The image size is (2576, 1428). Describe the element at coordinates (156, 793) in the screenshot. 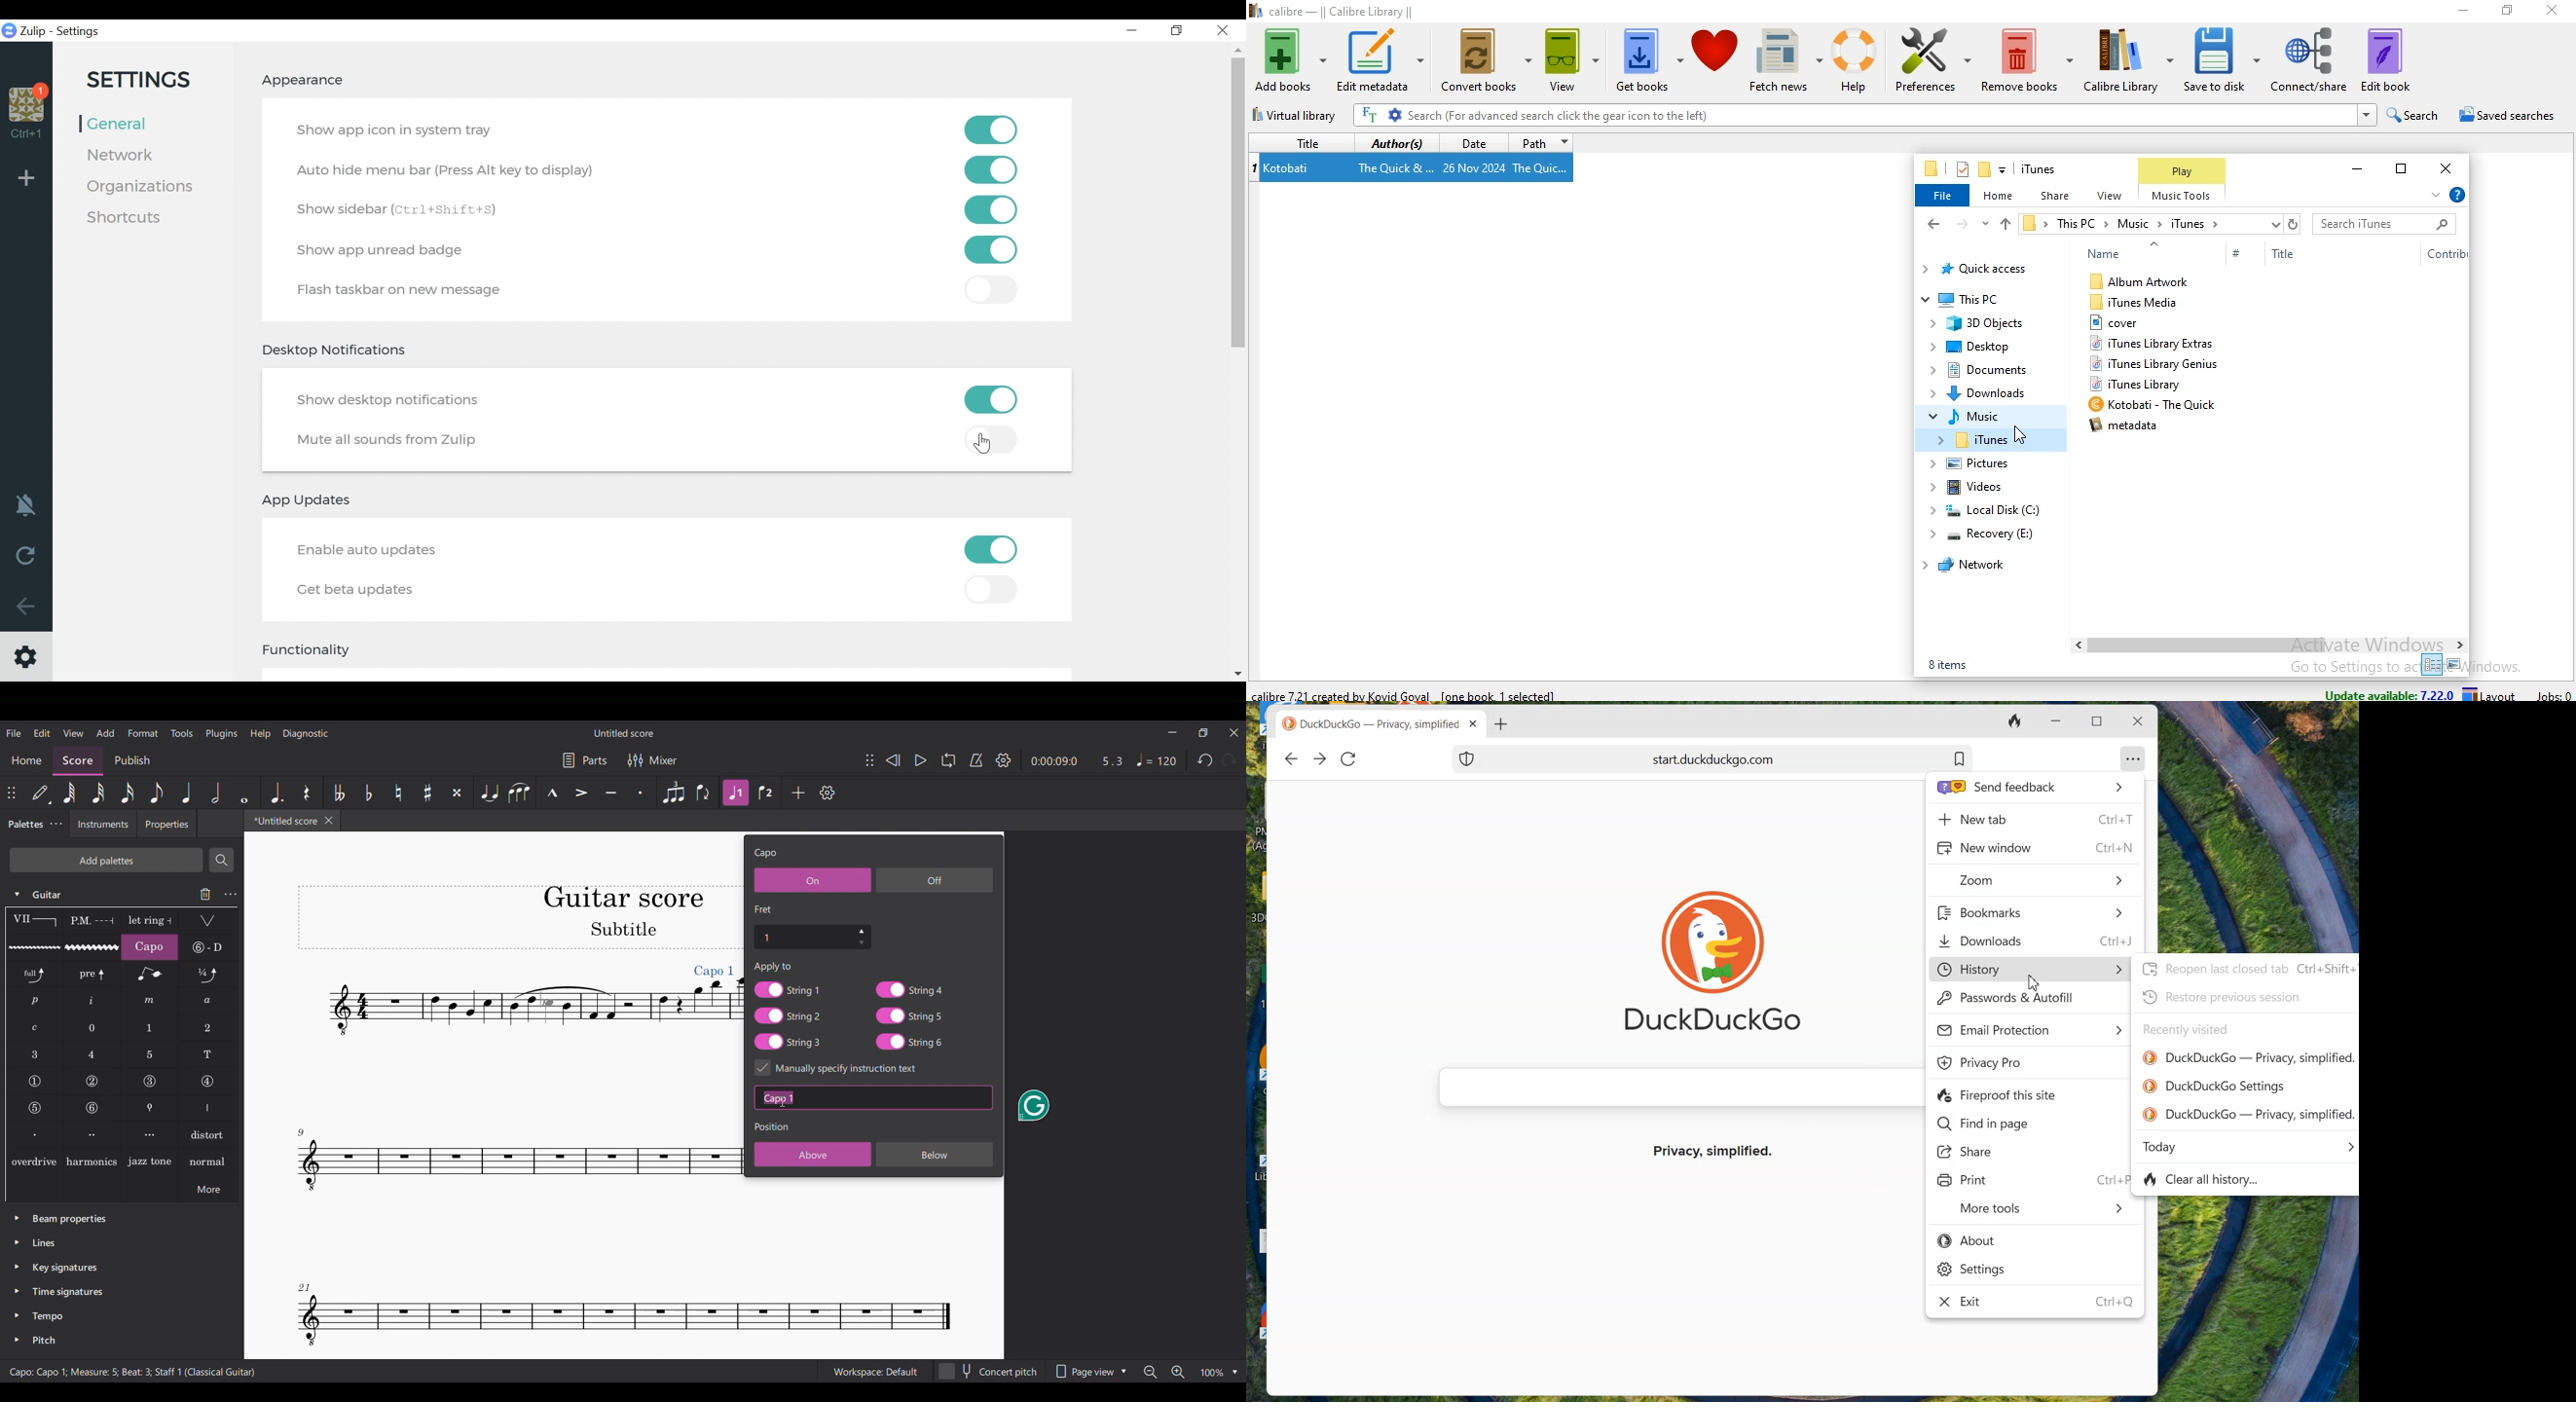

I see `8th note` at that location.